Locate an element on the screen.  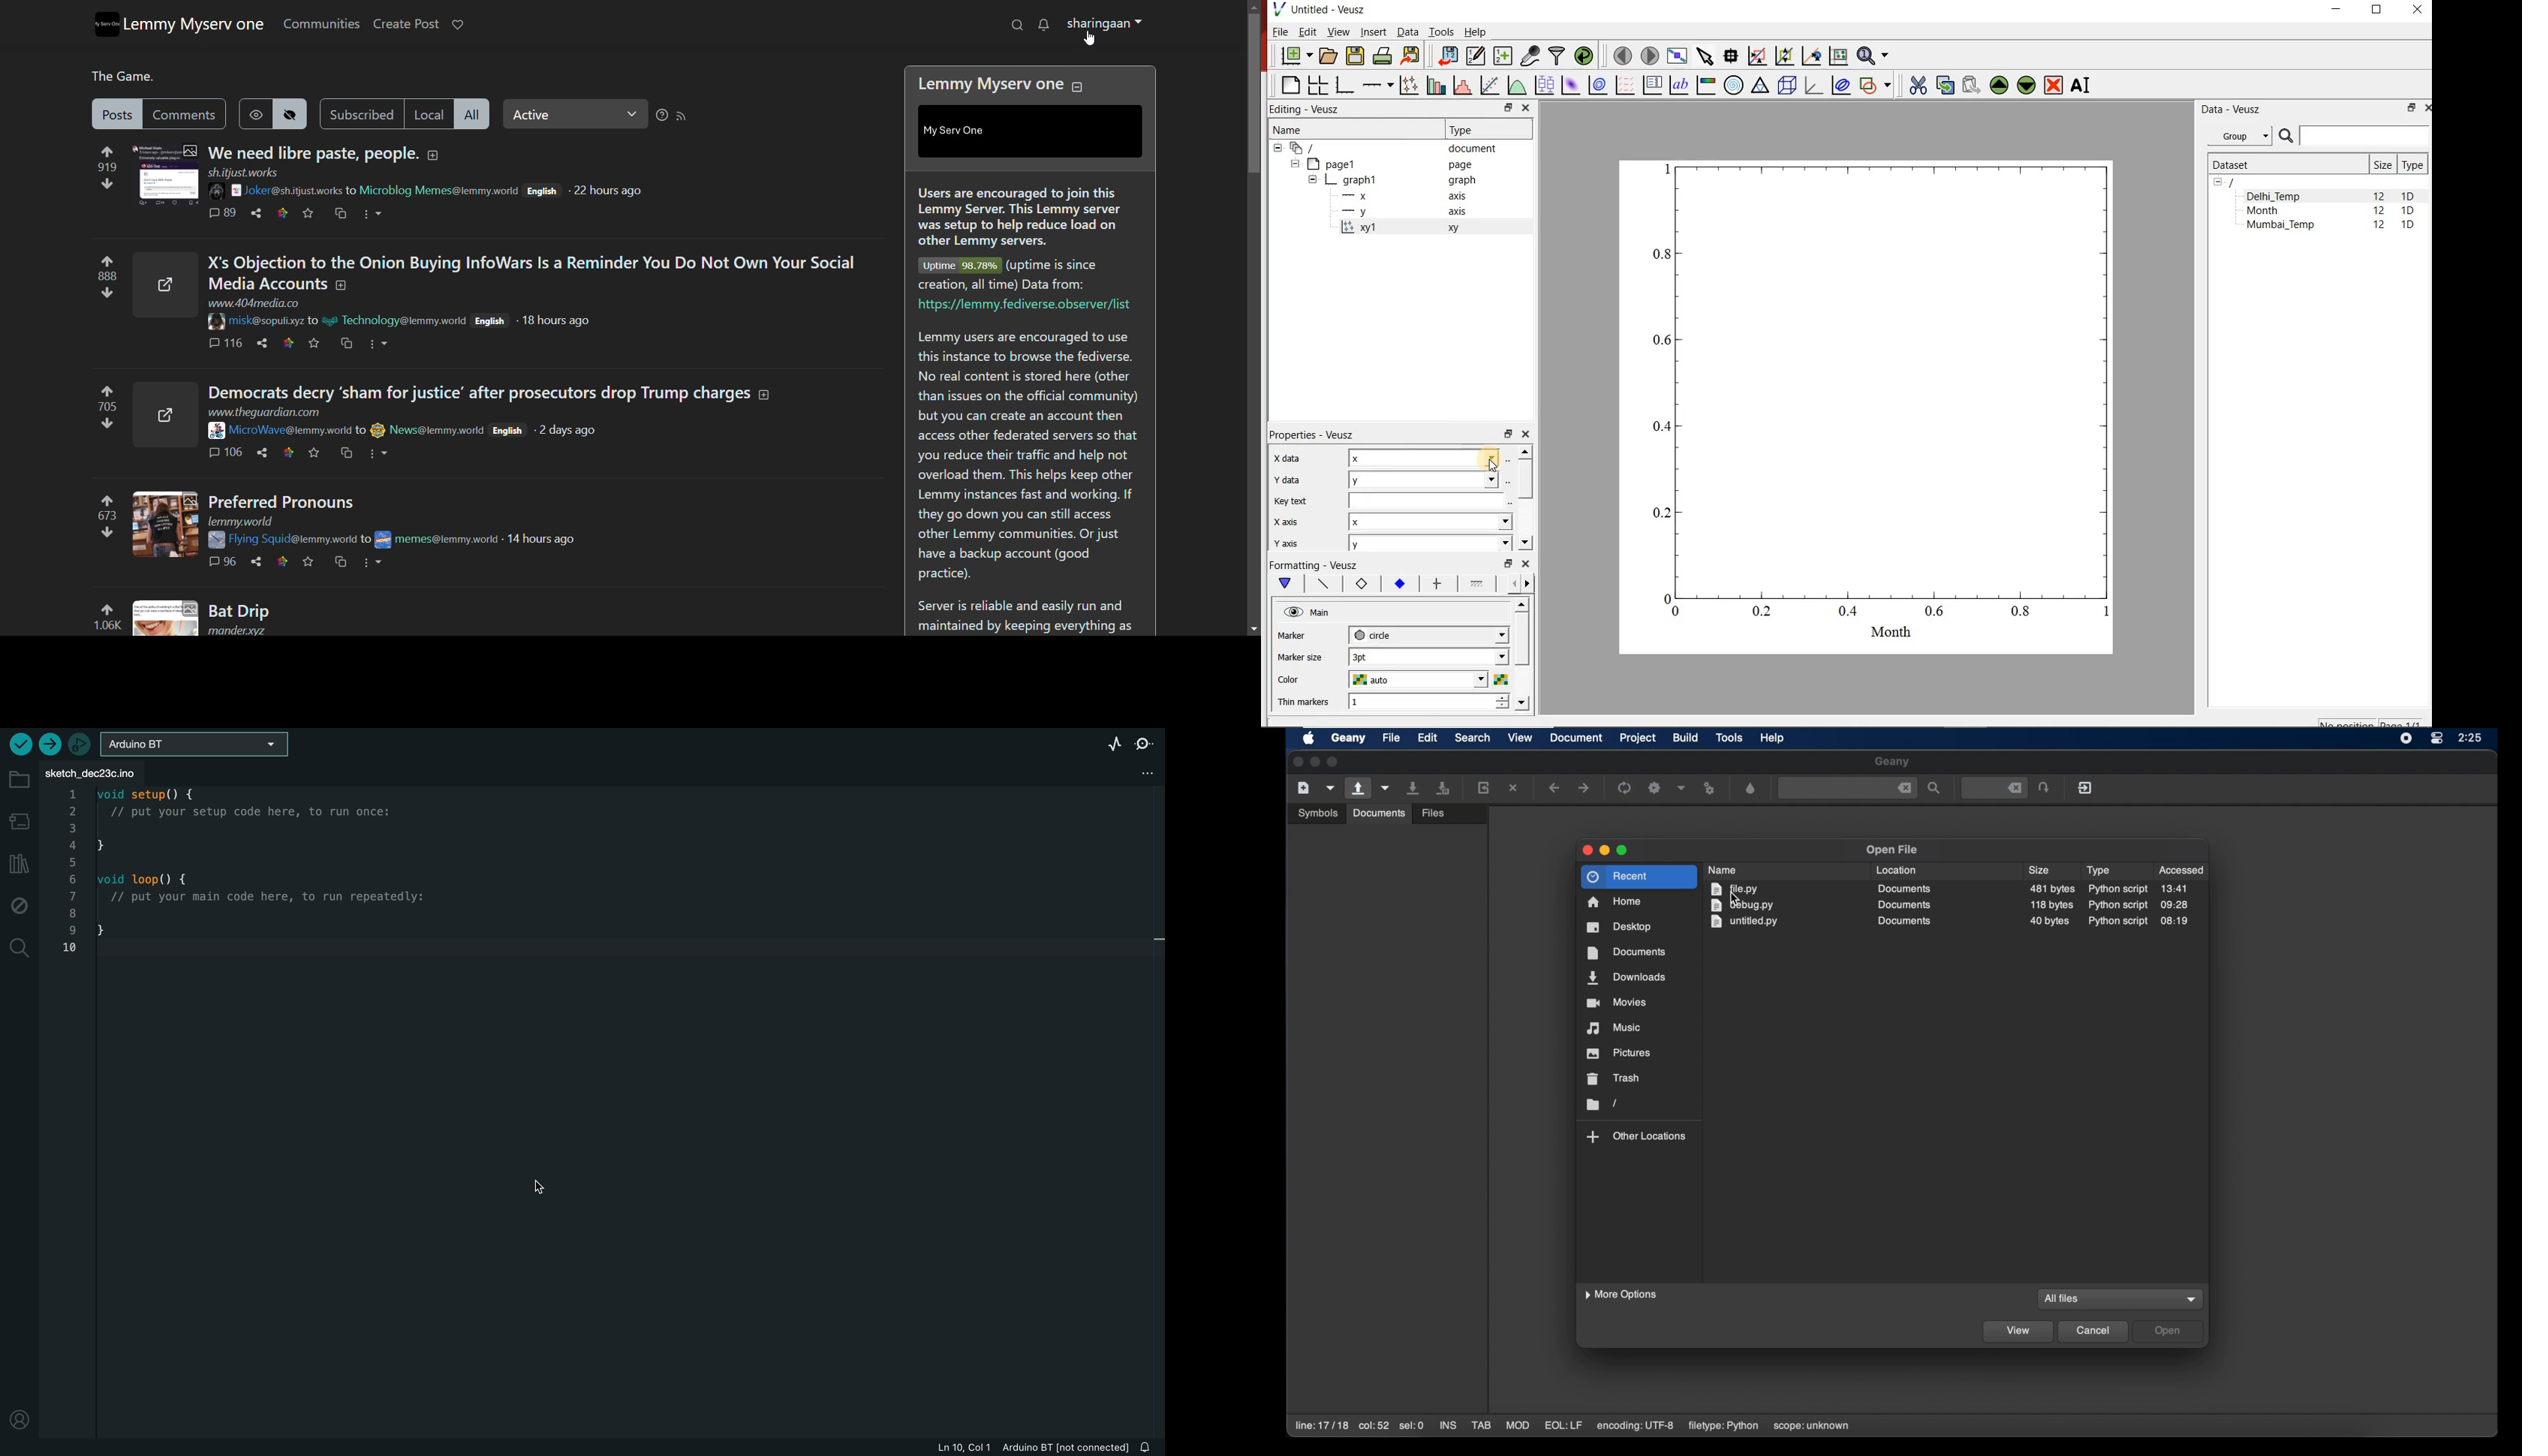
plot a 2d dataset as contours is located at coordinates (1598, 86).